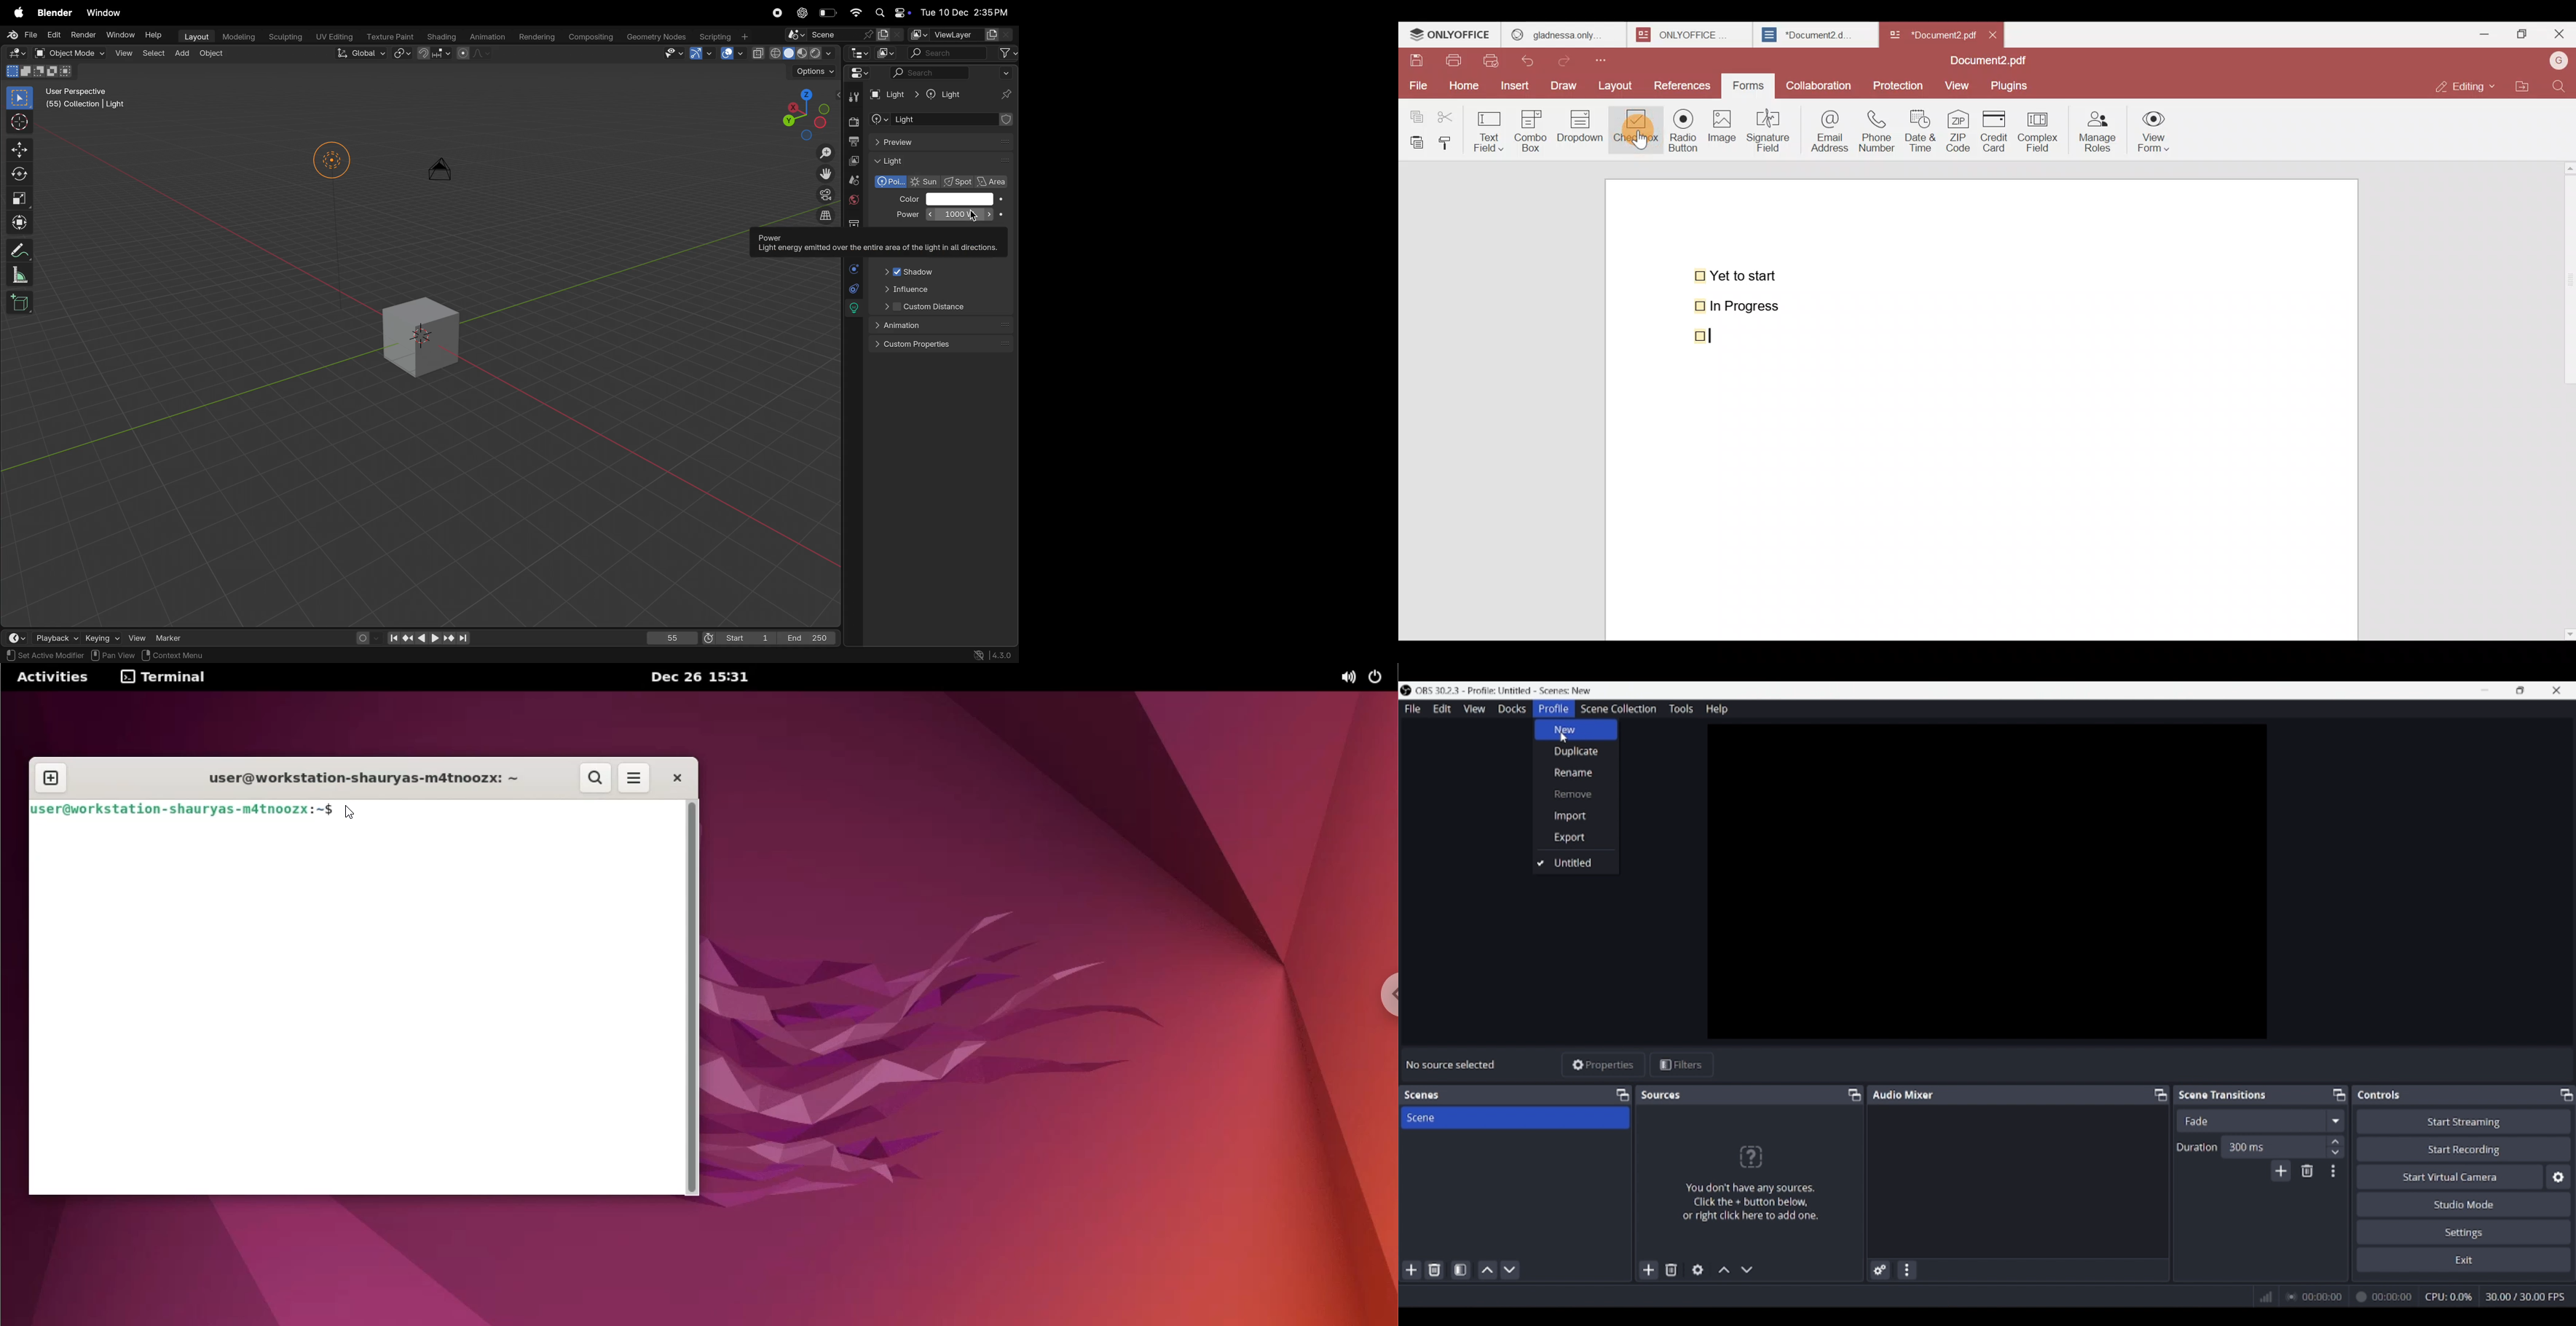 This screenshot has width=2576, height=1344. Describe the element at coordinates (1772, 129) in the screenshot. I see `Signature field` at that location.